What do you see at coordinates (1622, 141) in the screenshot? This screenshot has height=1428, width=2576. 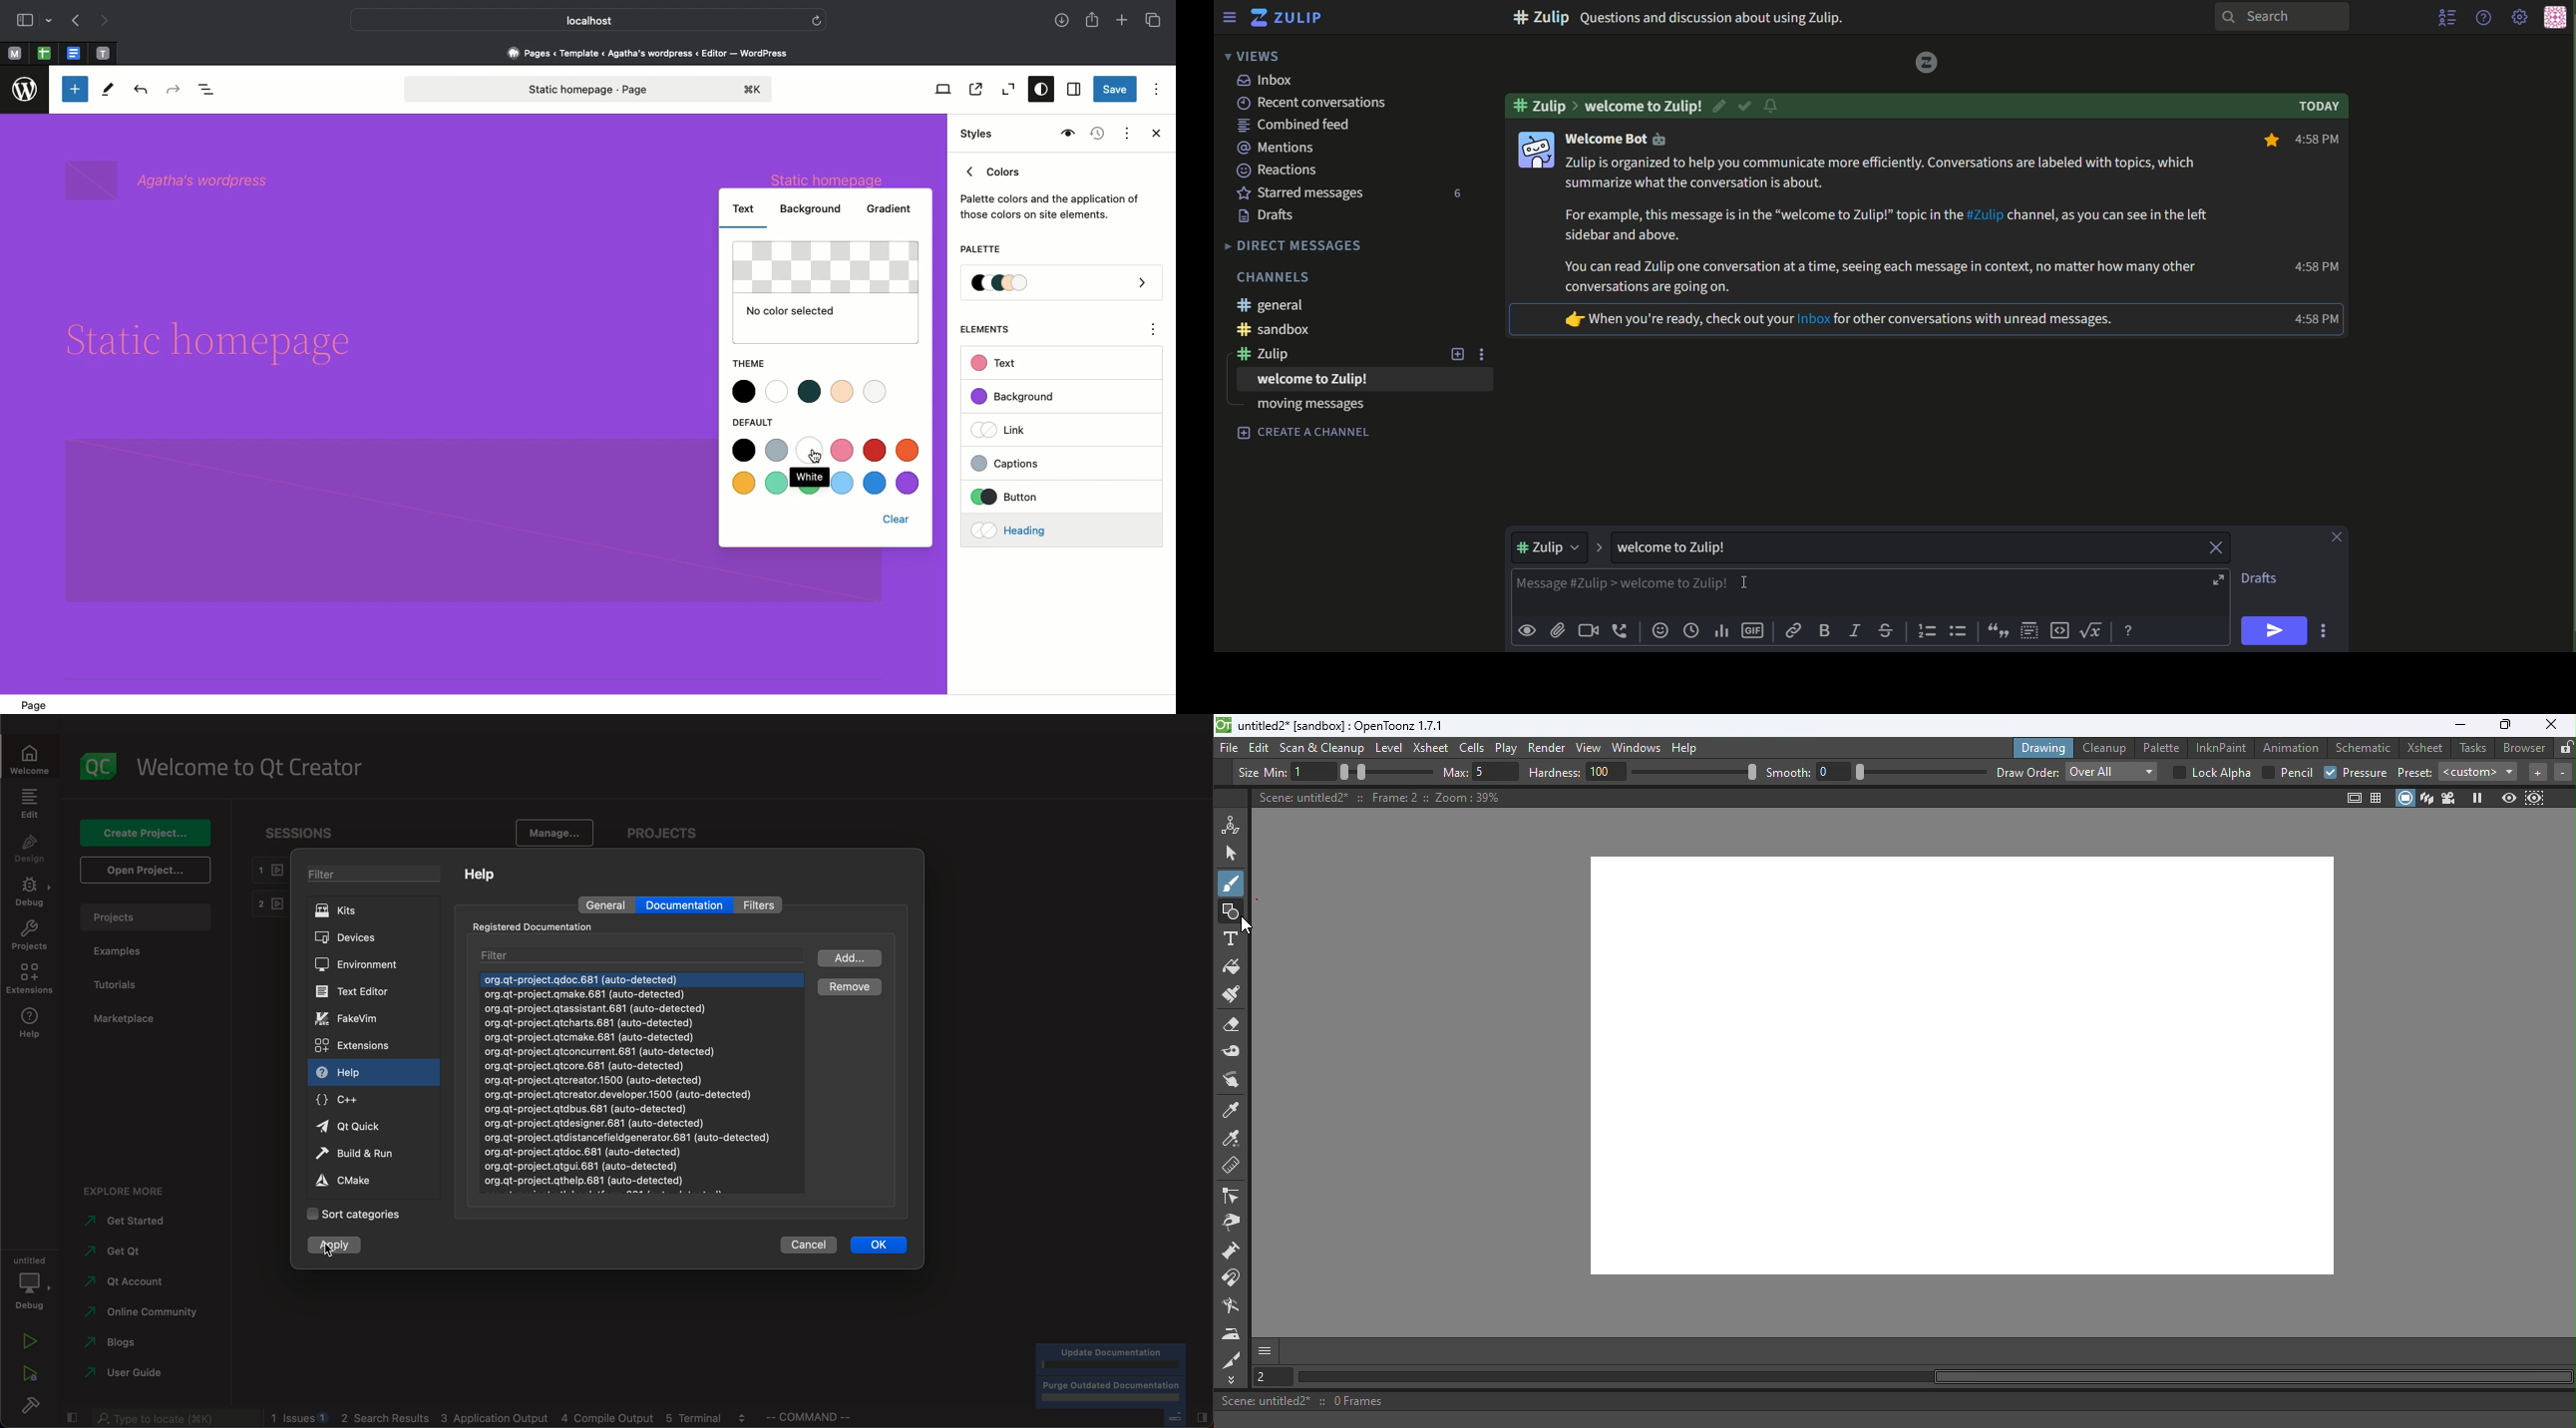 I see `text` at bounding box center [1622, 141].